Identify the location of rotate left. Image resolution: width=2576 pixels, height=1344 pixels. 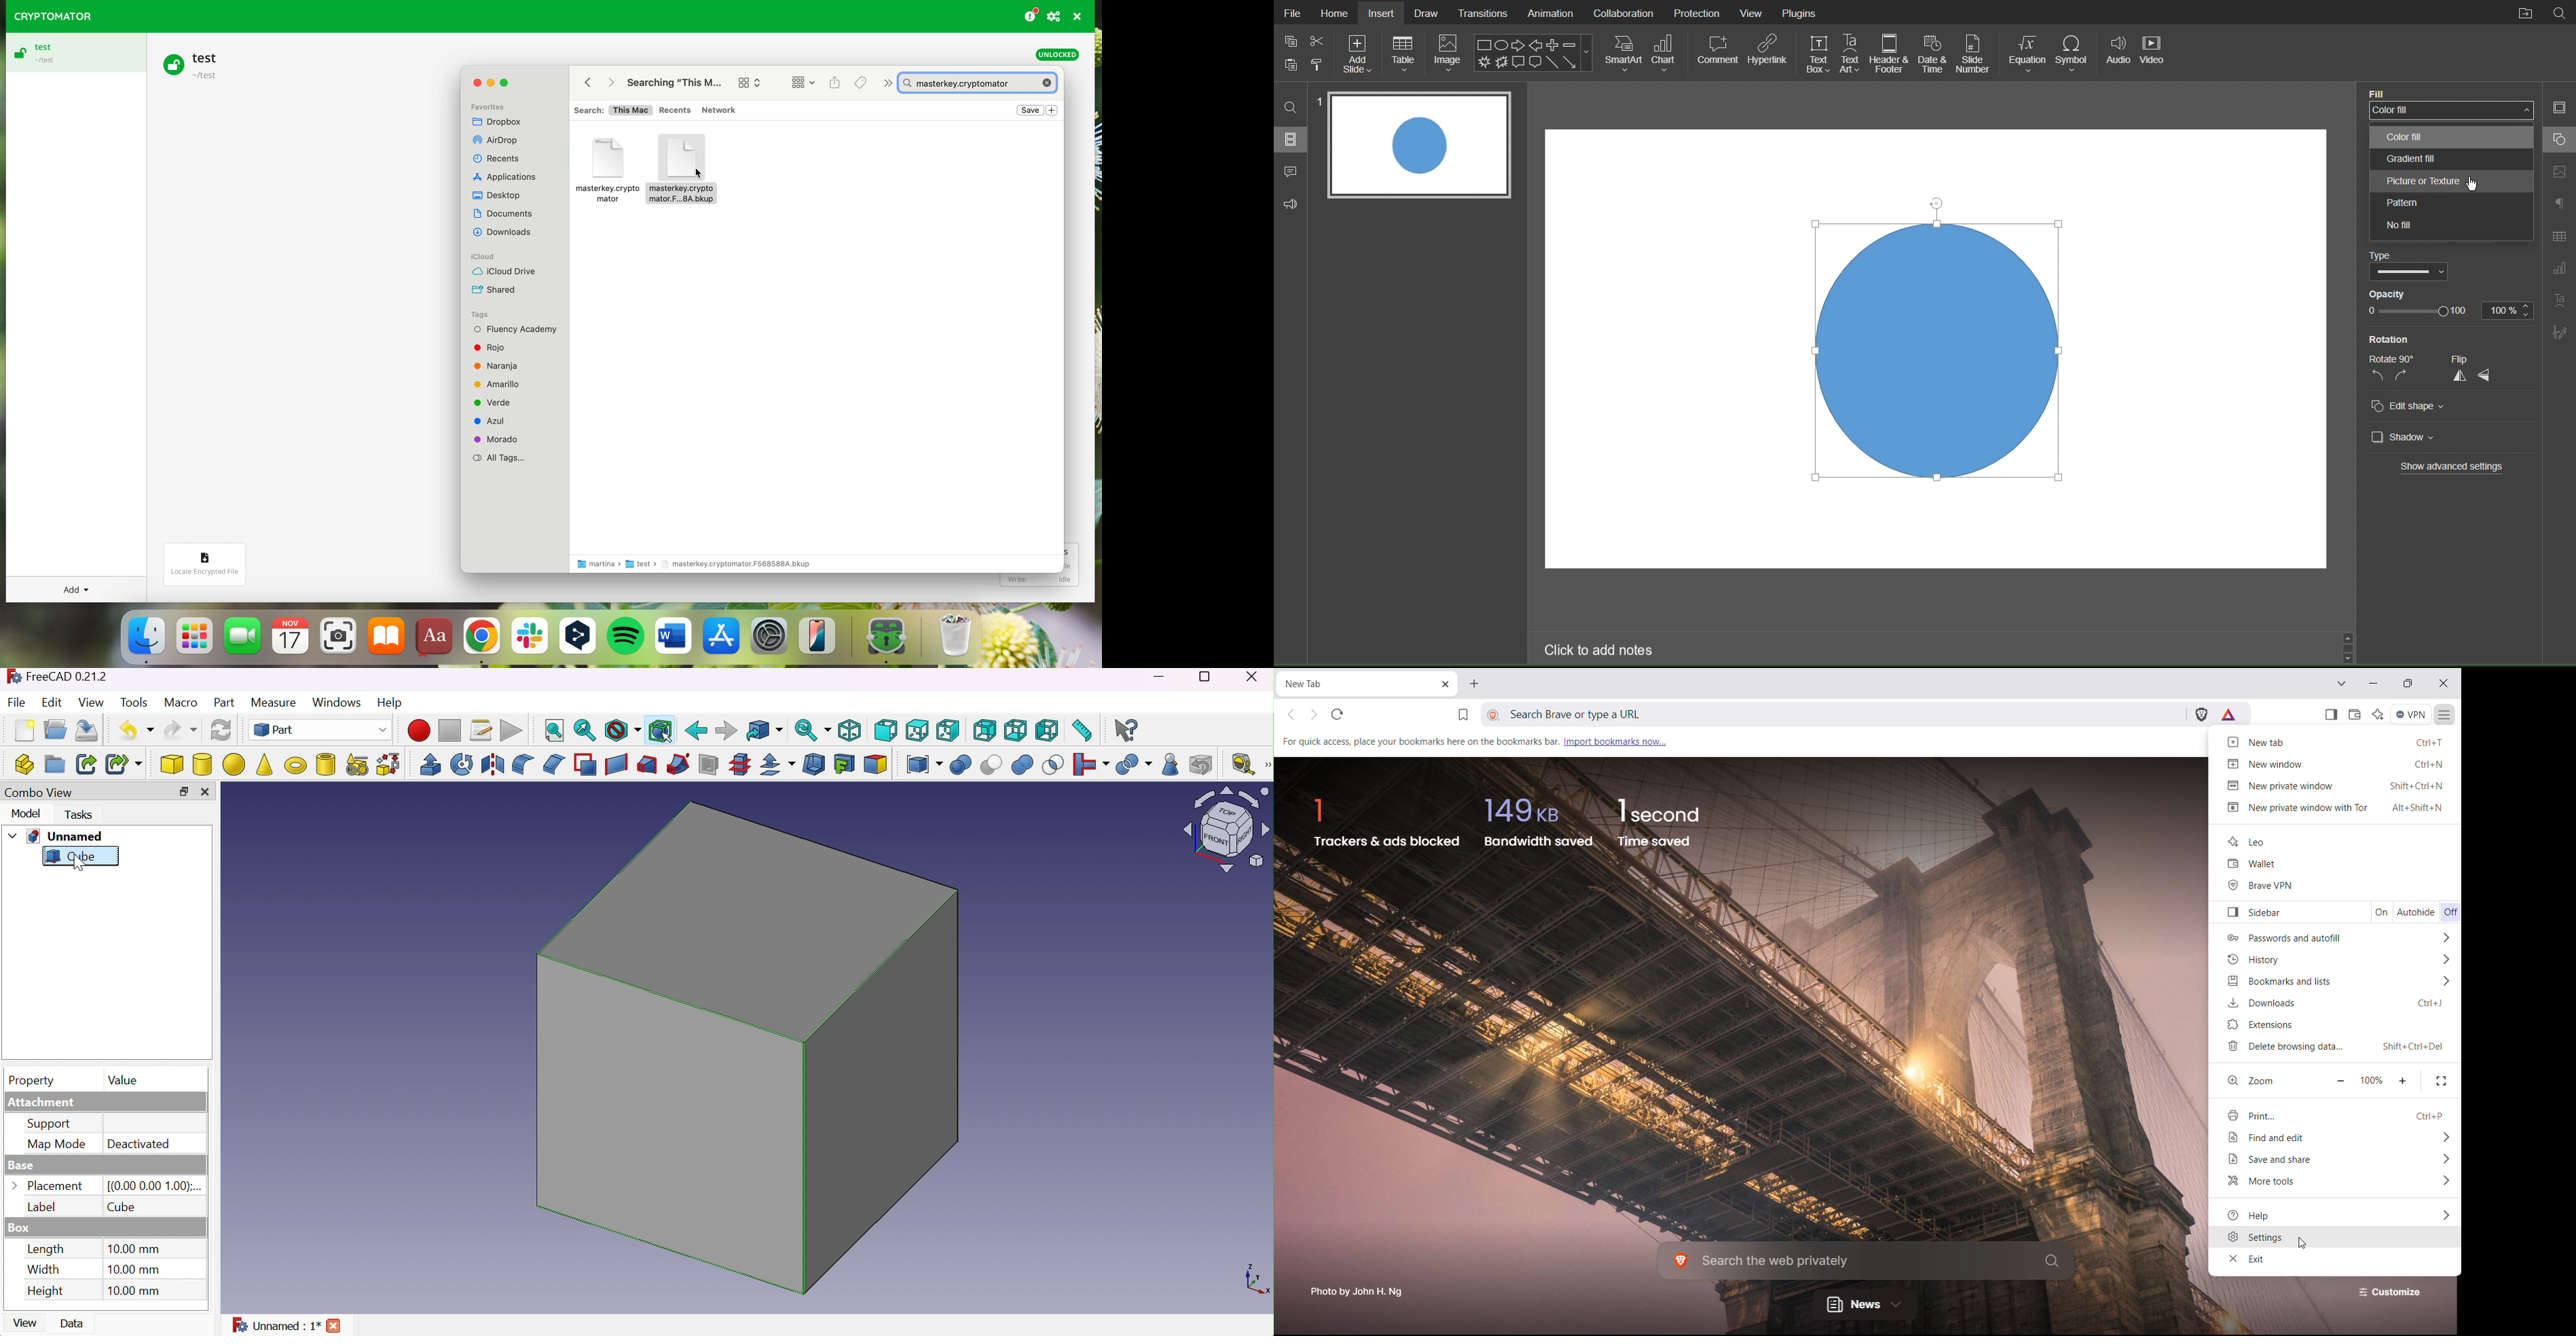
(2374, 377).